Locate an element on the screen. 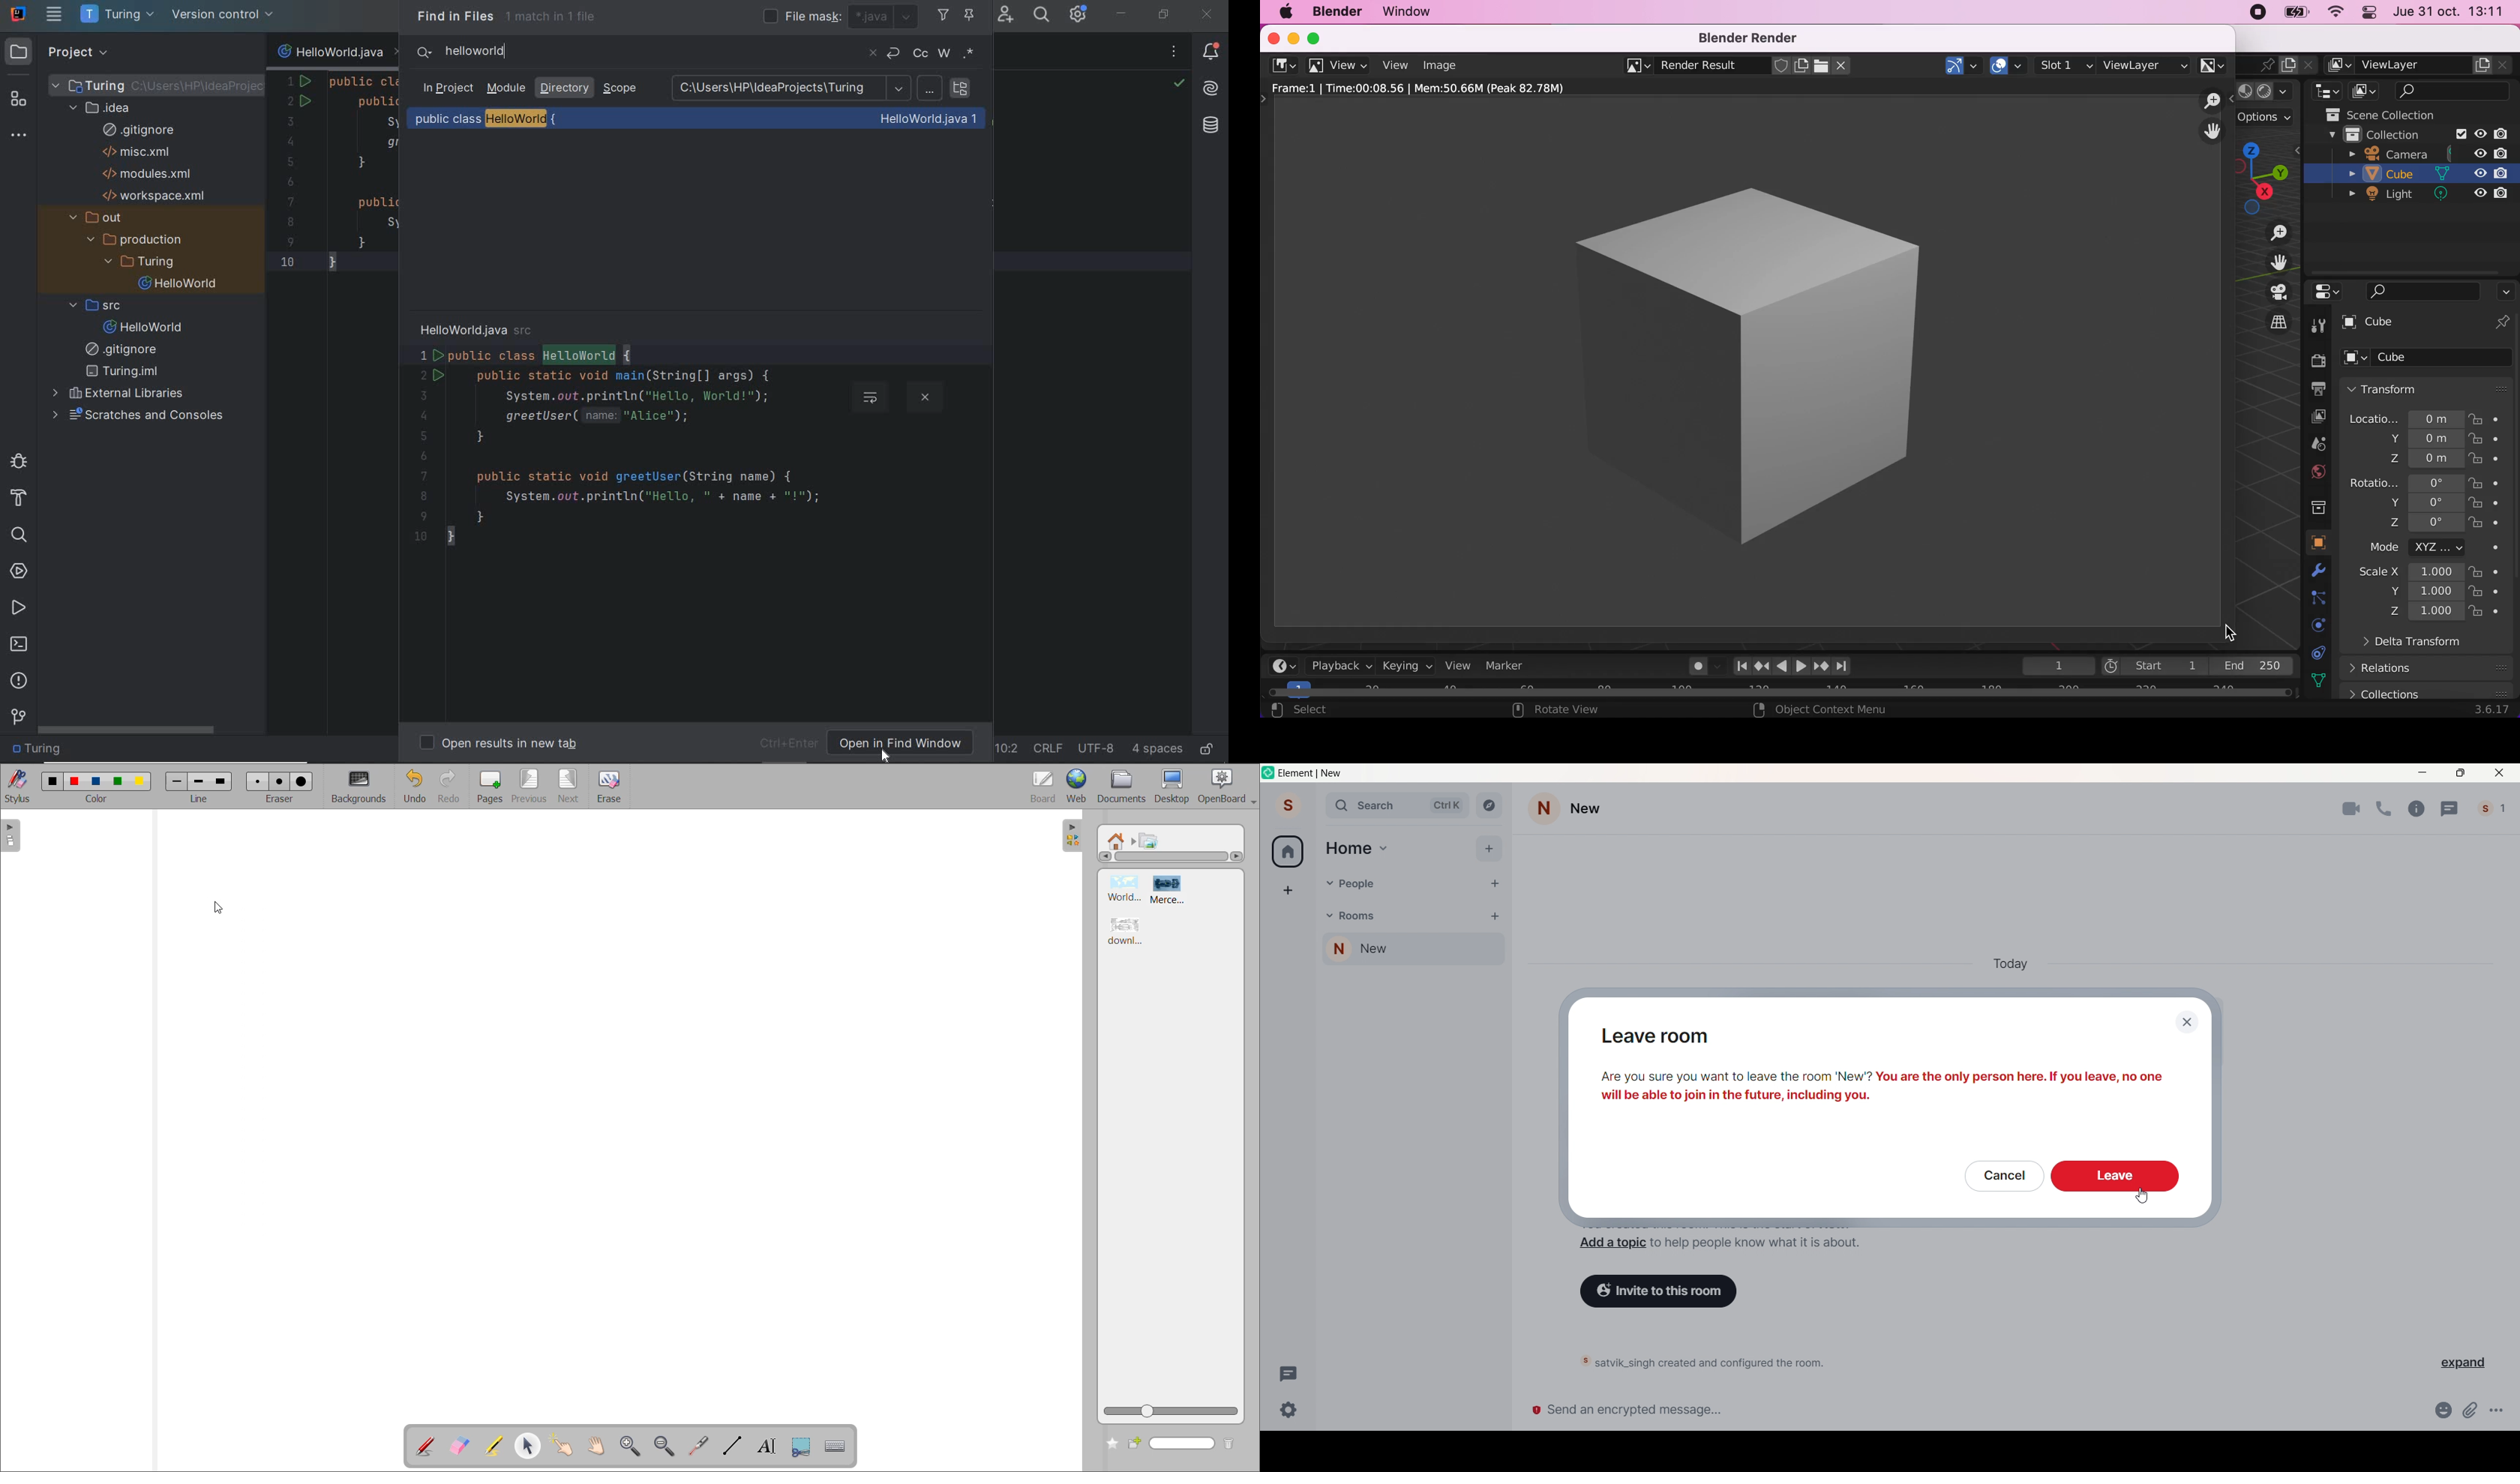 This screenshot has width=2520, height=1484. Are you sure you want to leave the room 'New'? You are the only person here. If you leave, no one
will be able to join in the future, including you. is located at coordinates (1893, 1088).